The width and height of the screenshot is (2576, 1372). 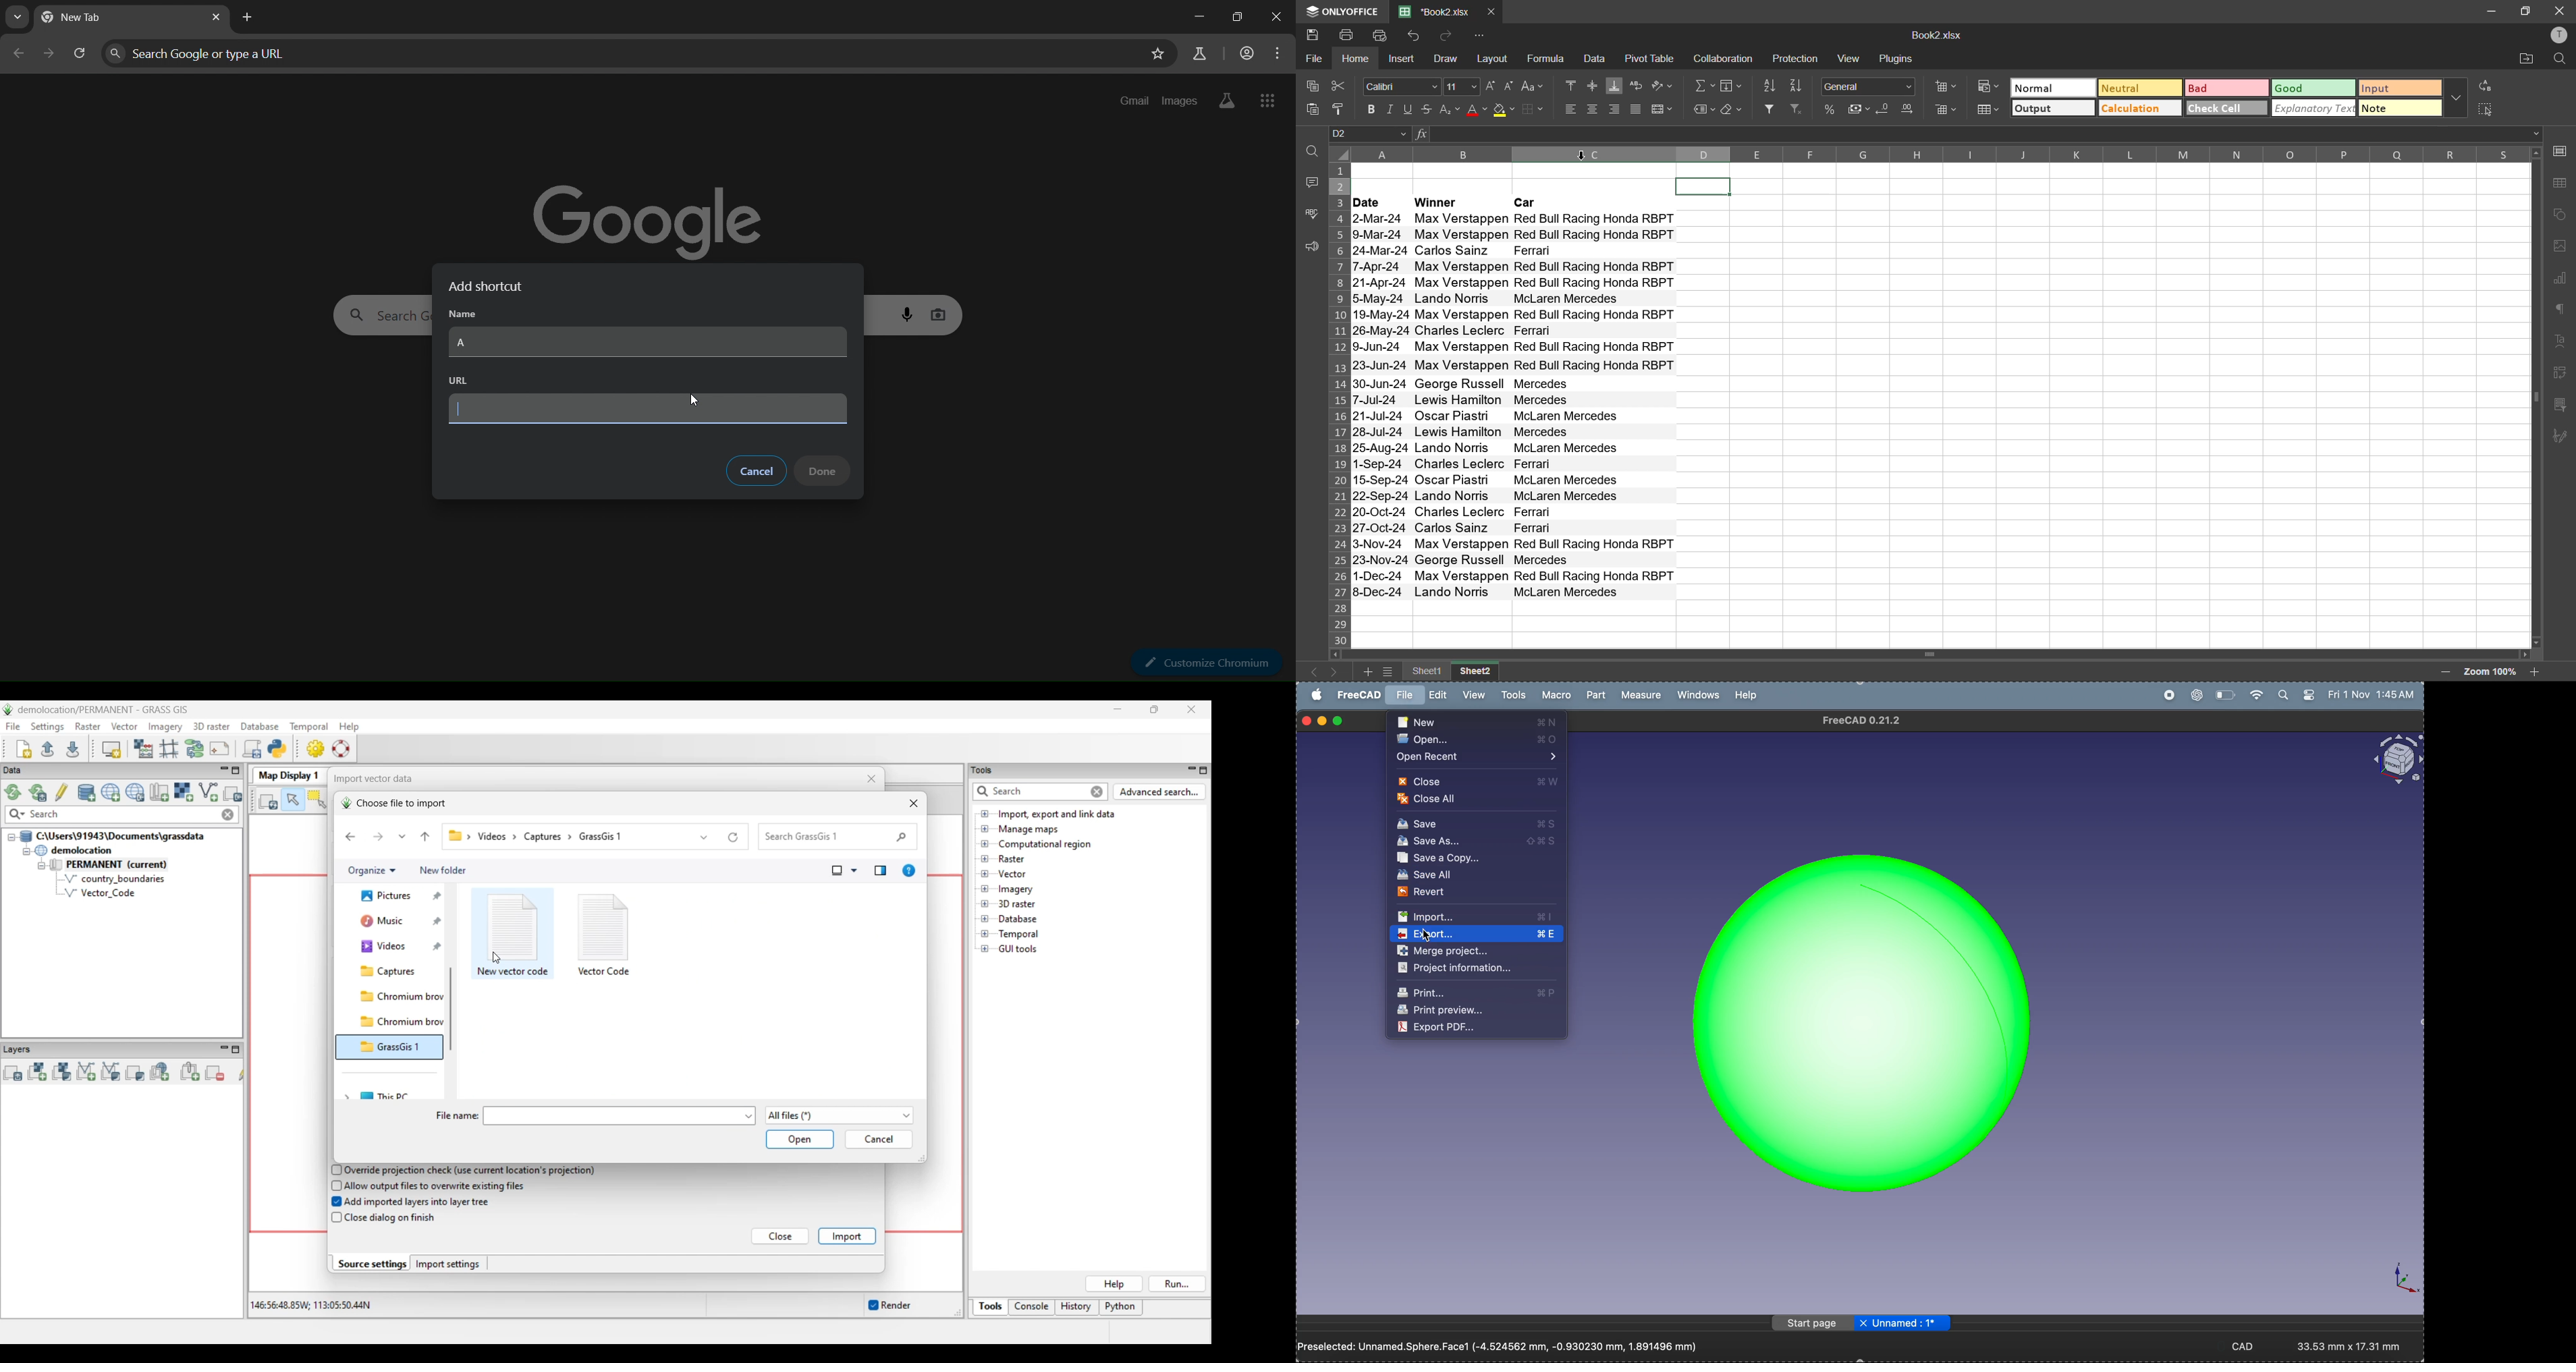 I want to click on cancel, so click(x=758, y=469).